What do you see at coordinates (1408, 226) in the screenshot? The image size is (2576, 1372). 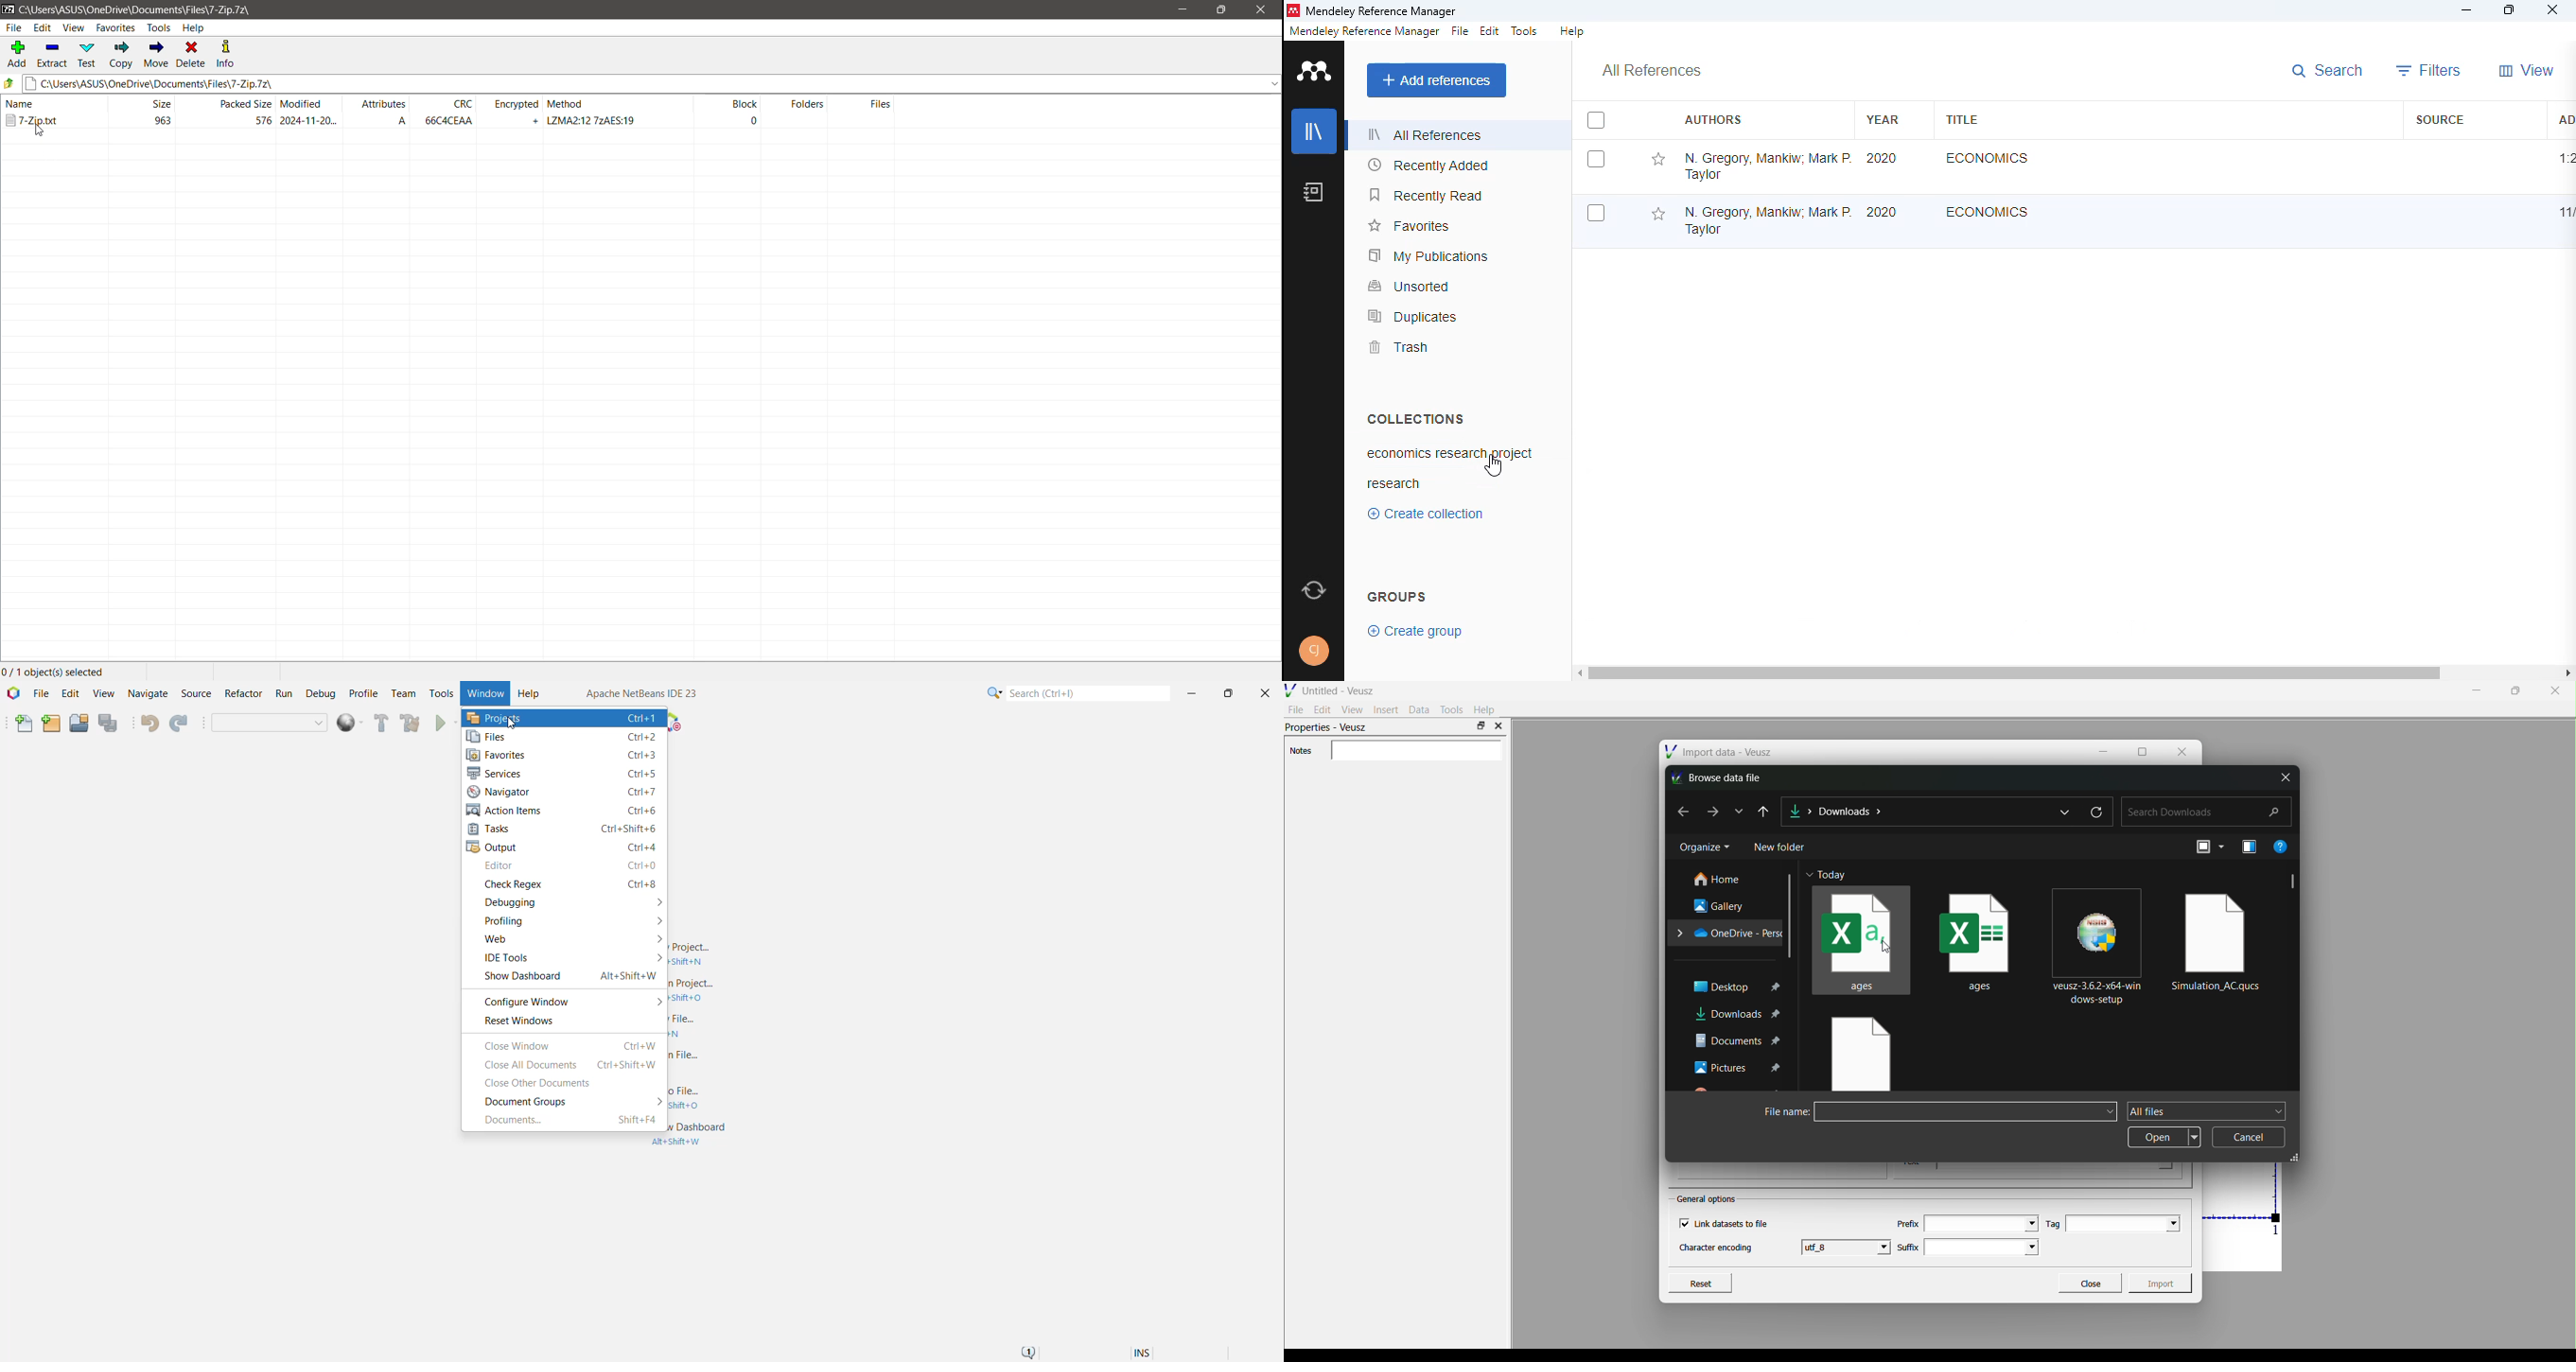 I see `favorites` at bounding box center [1408, 226].